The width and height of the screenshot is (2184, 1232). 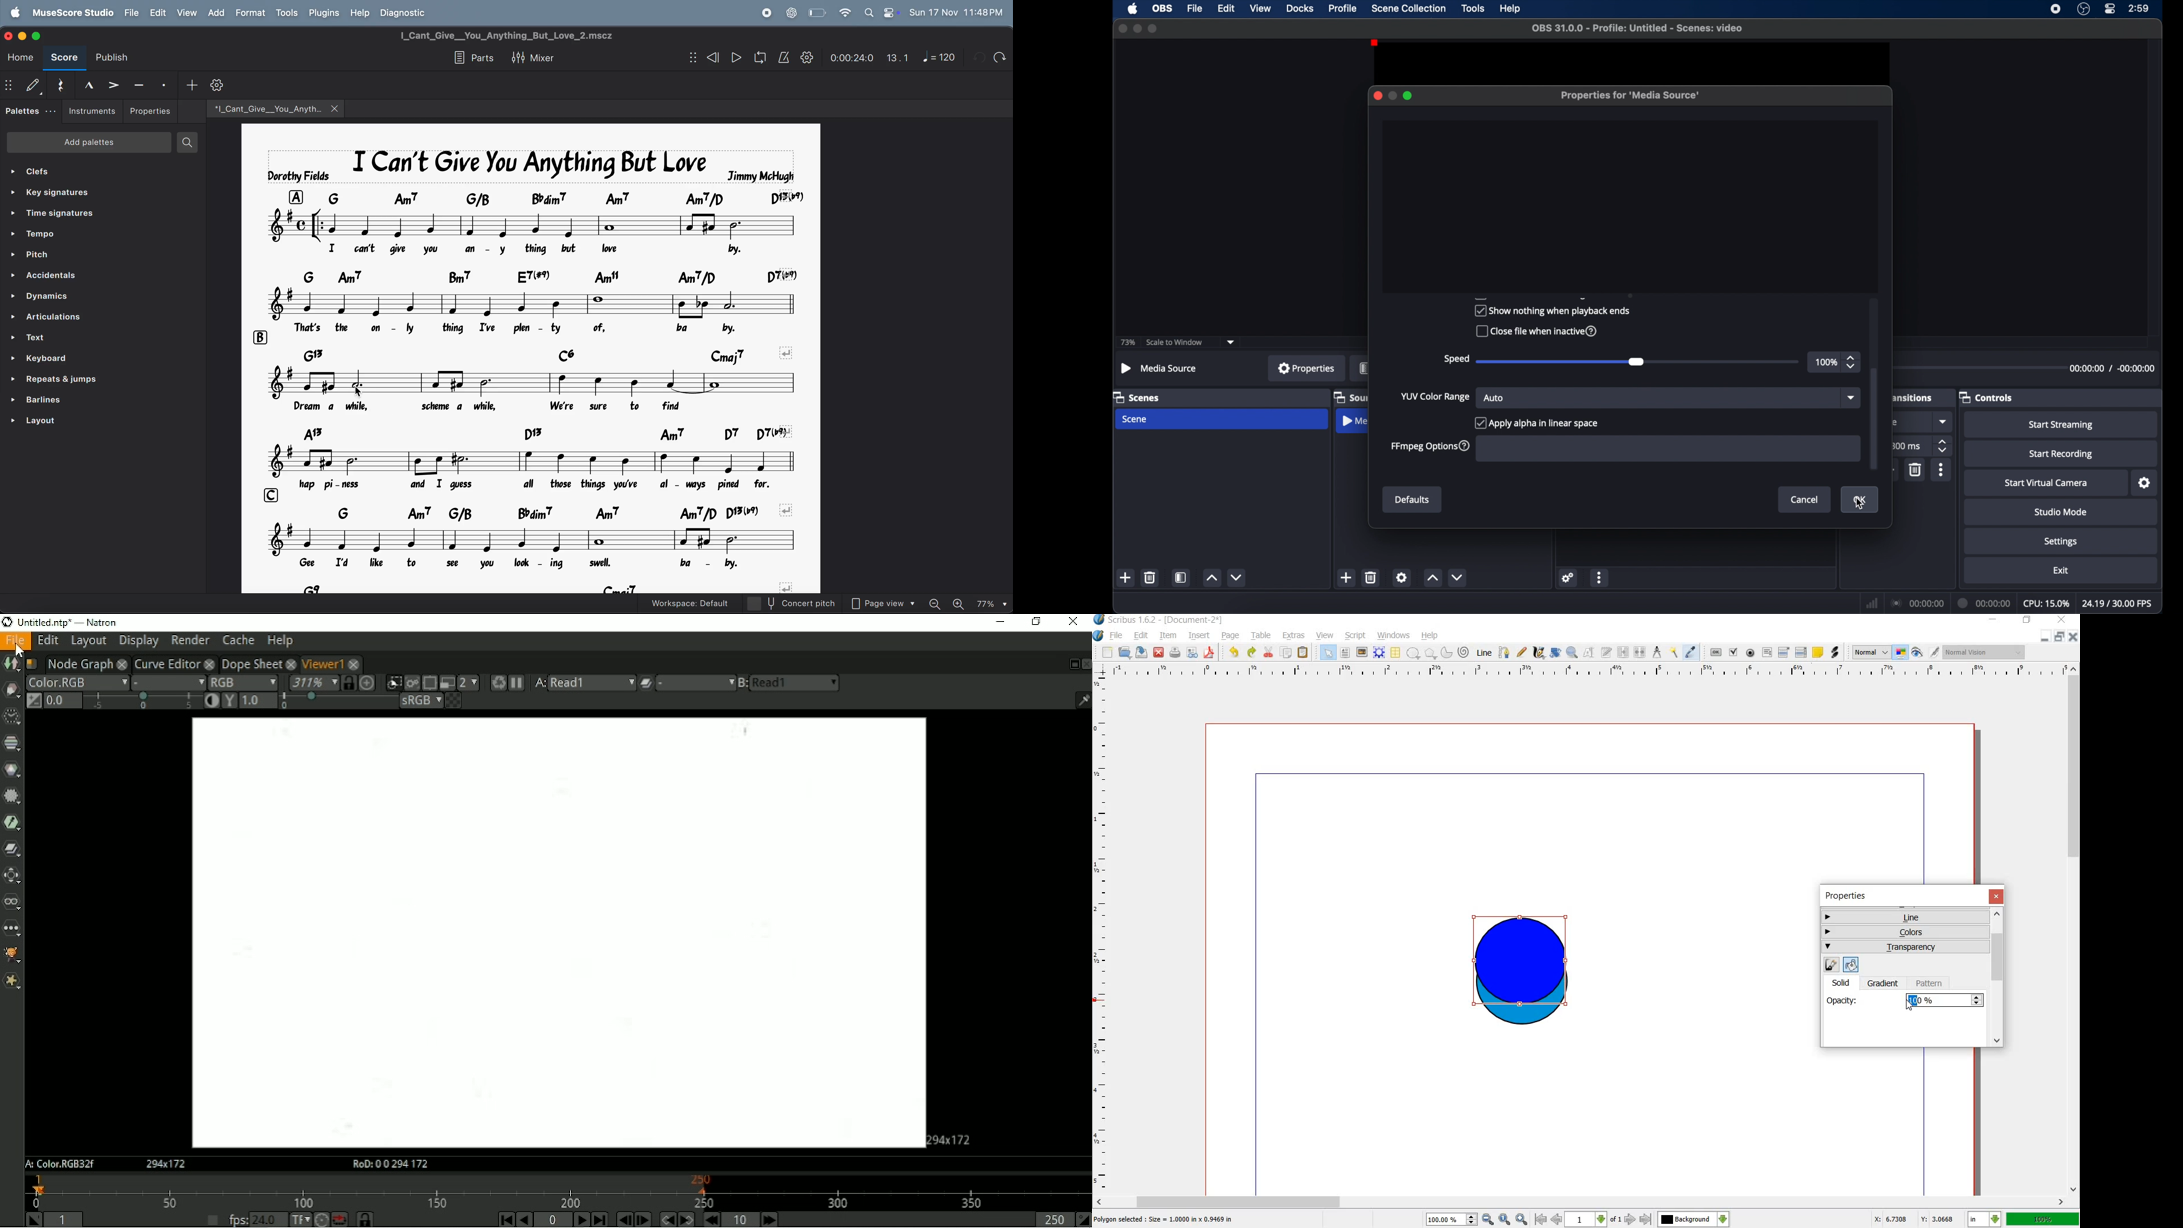 What do you see at coordinates (1153, 28) in the screenshot?
I see `maximize` at bounding box center [1153, 28].